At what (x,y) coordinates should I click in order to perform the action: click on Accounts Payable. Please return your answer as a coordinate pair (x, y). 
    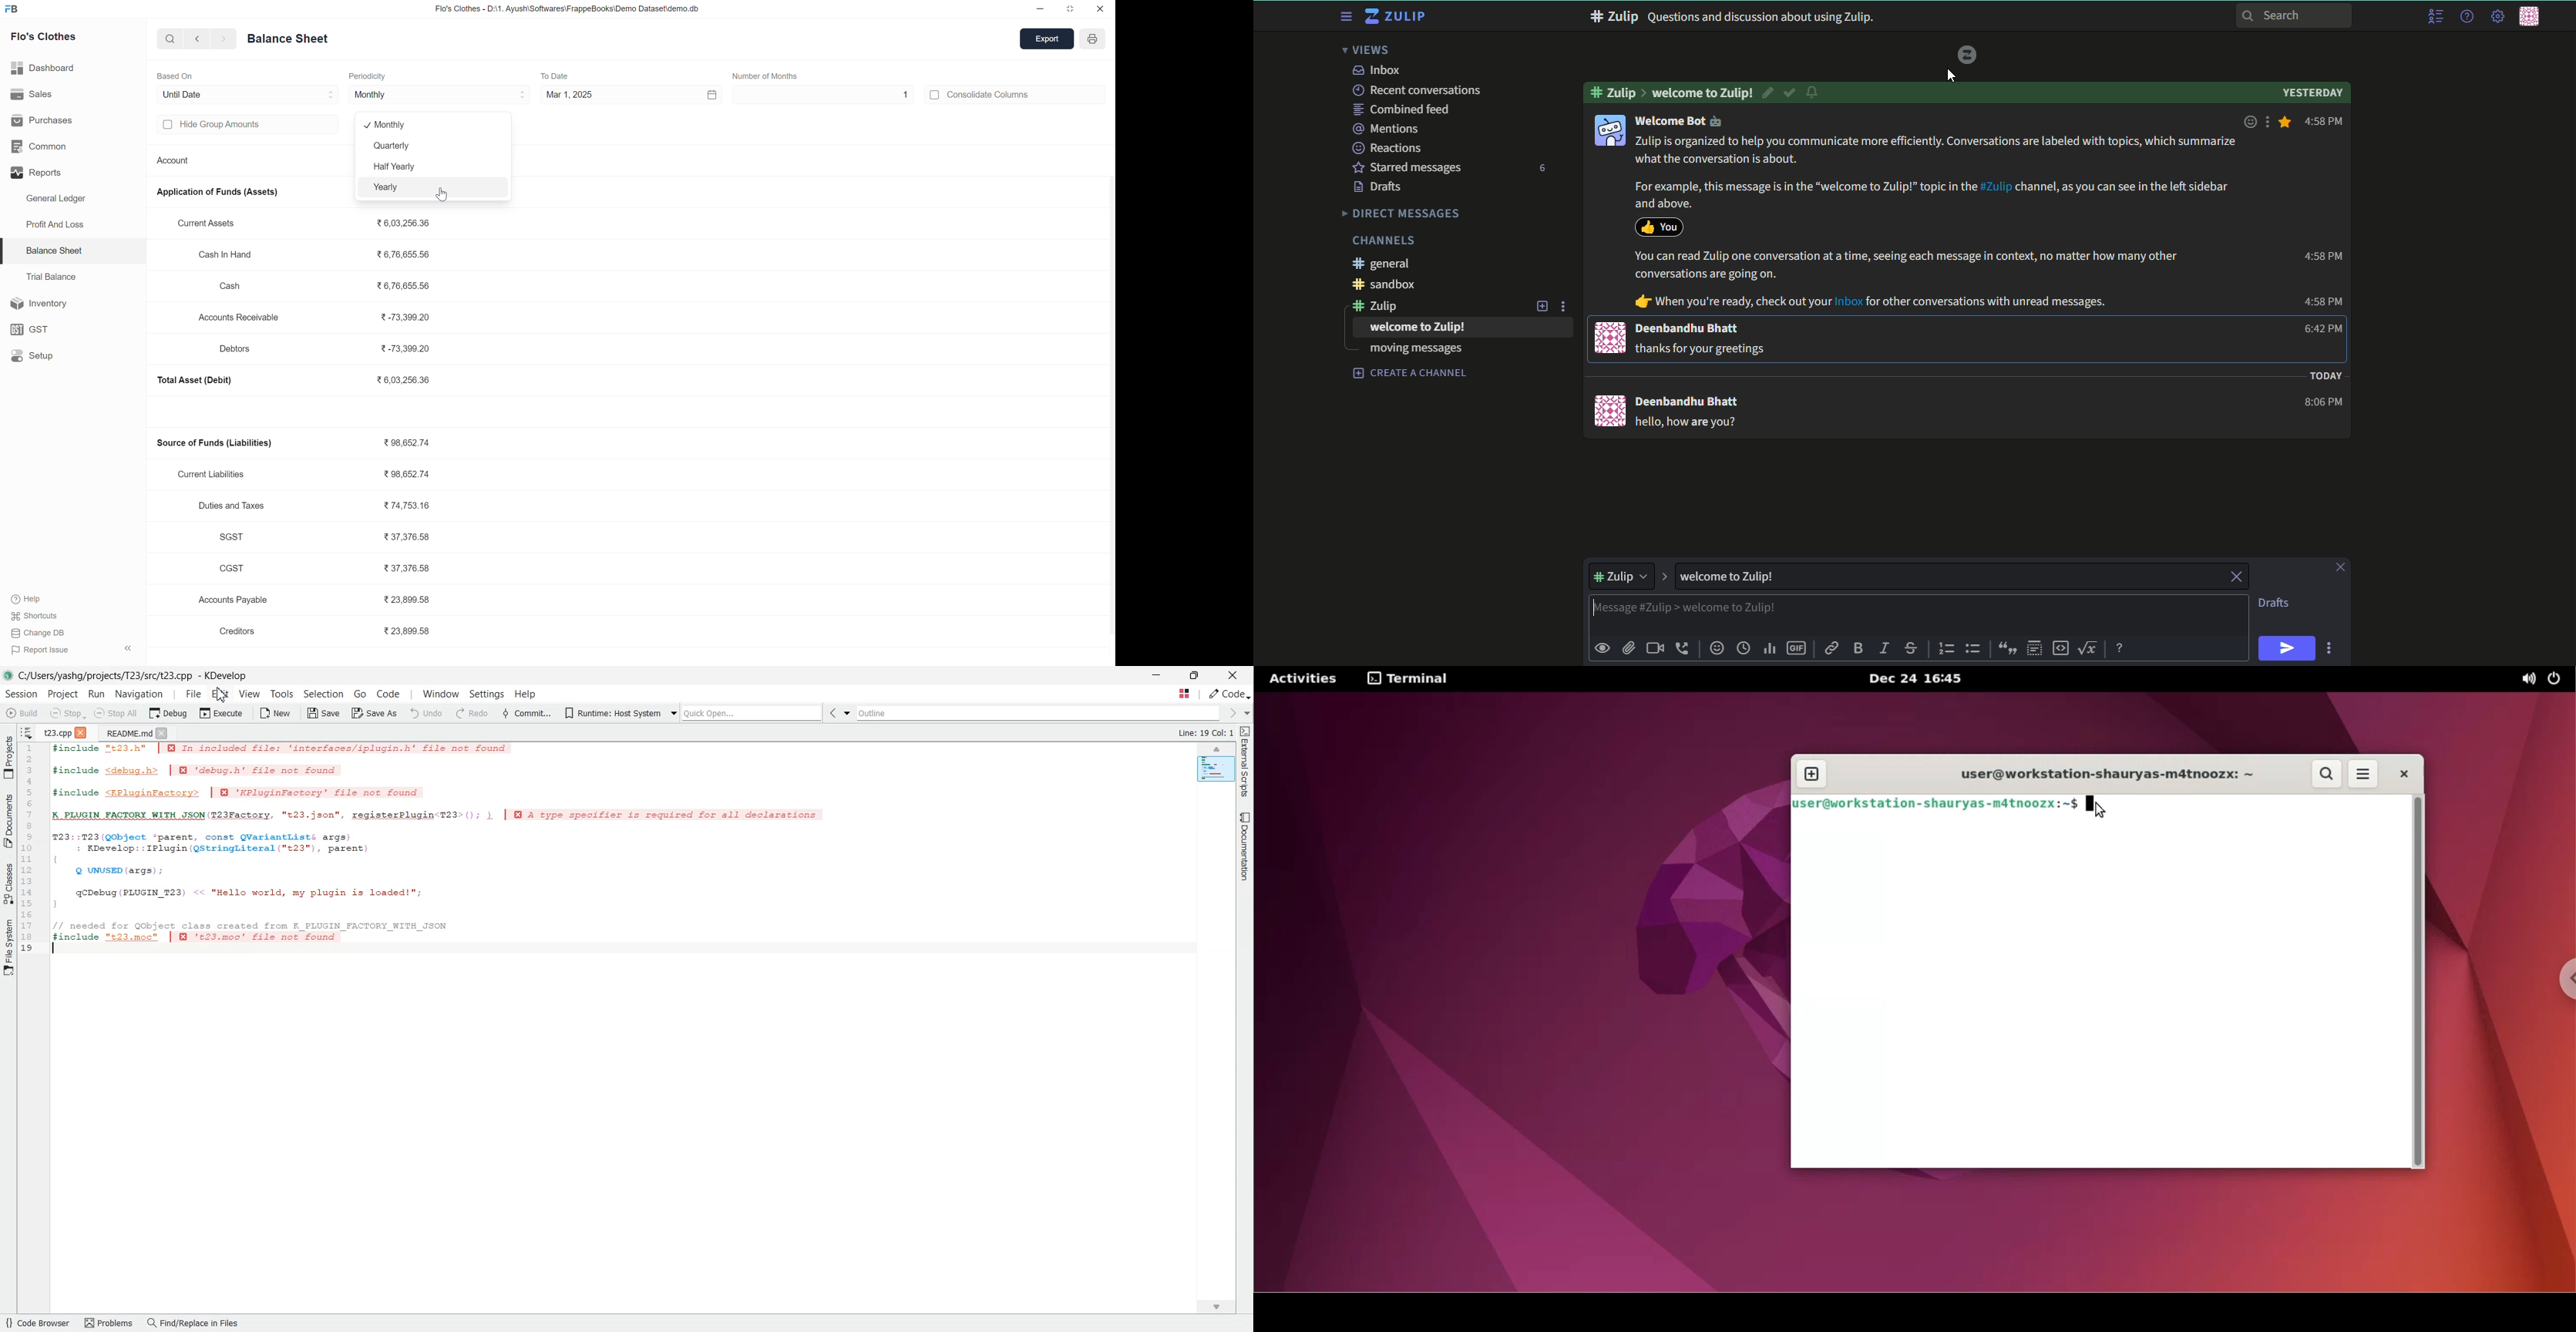
    Looking at the image, I should click on (240, 599).